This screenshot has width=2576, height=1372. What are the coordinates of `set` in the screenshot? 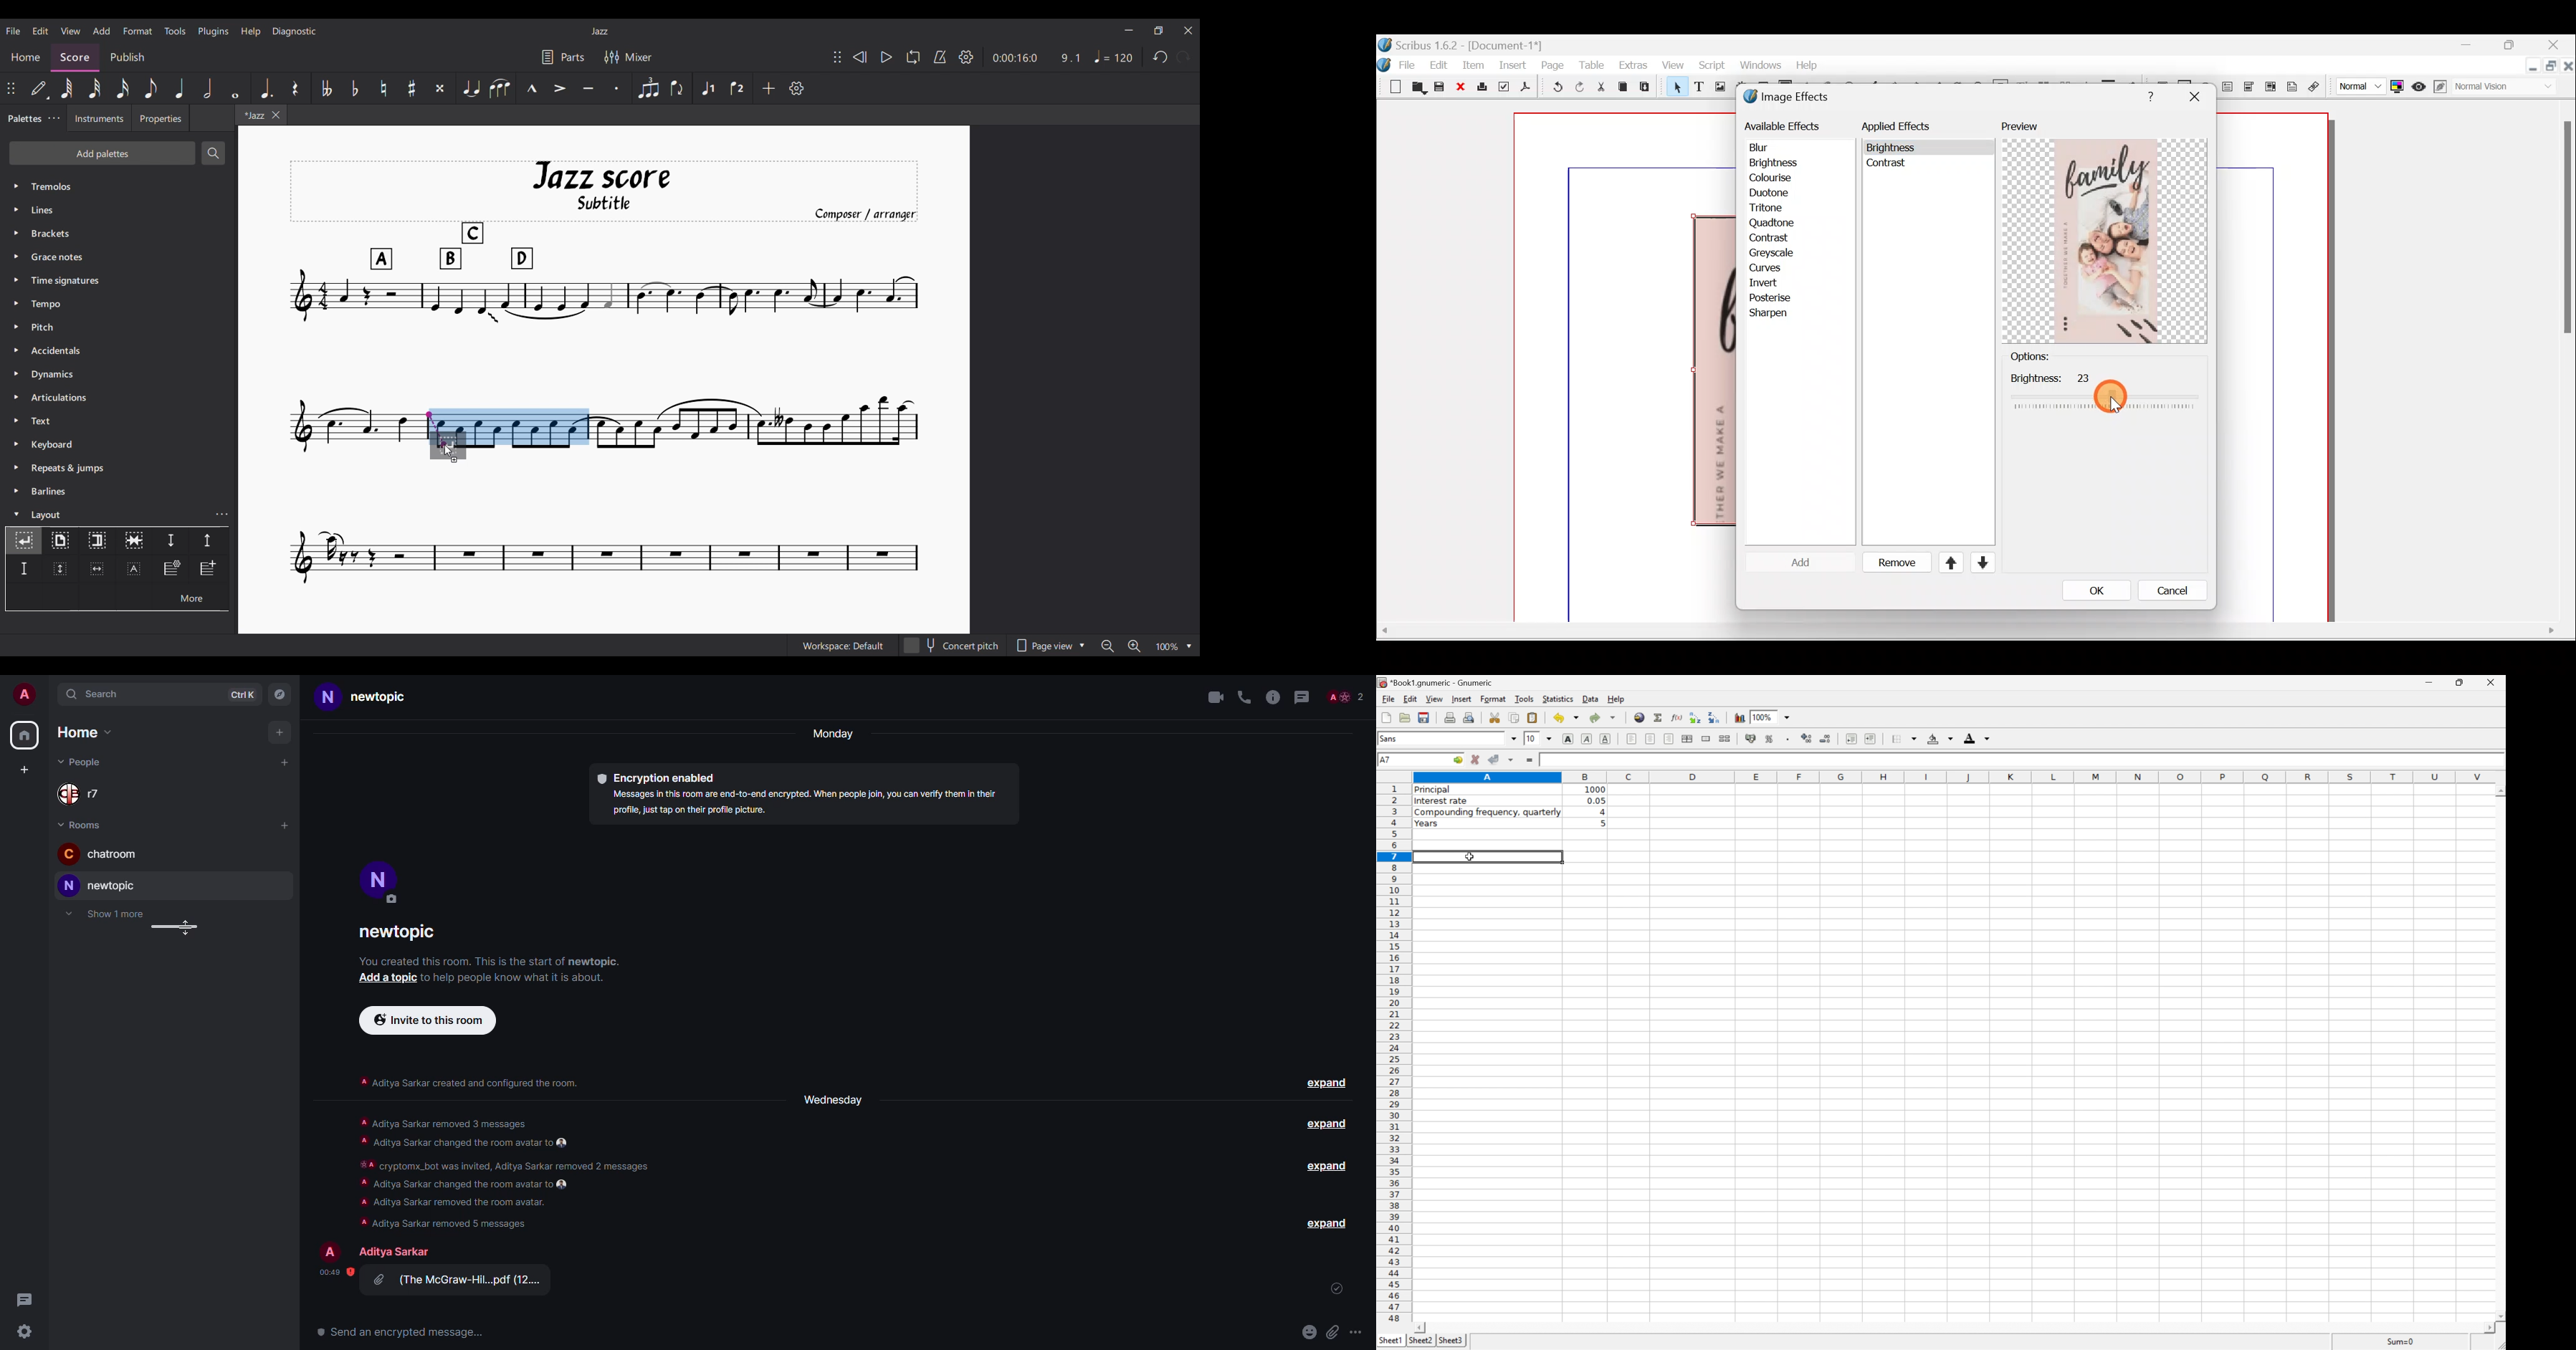 It's located at (1337, 1291).